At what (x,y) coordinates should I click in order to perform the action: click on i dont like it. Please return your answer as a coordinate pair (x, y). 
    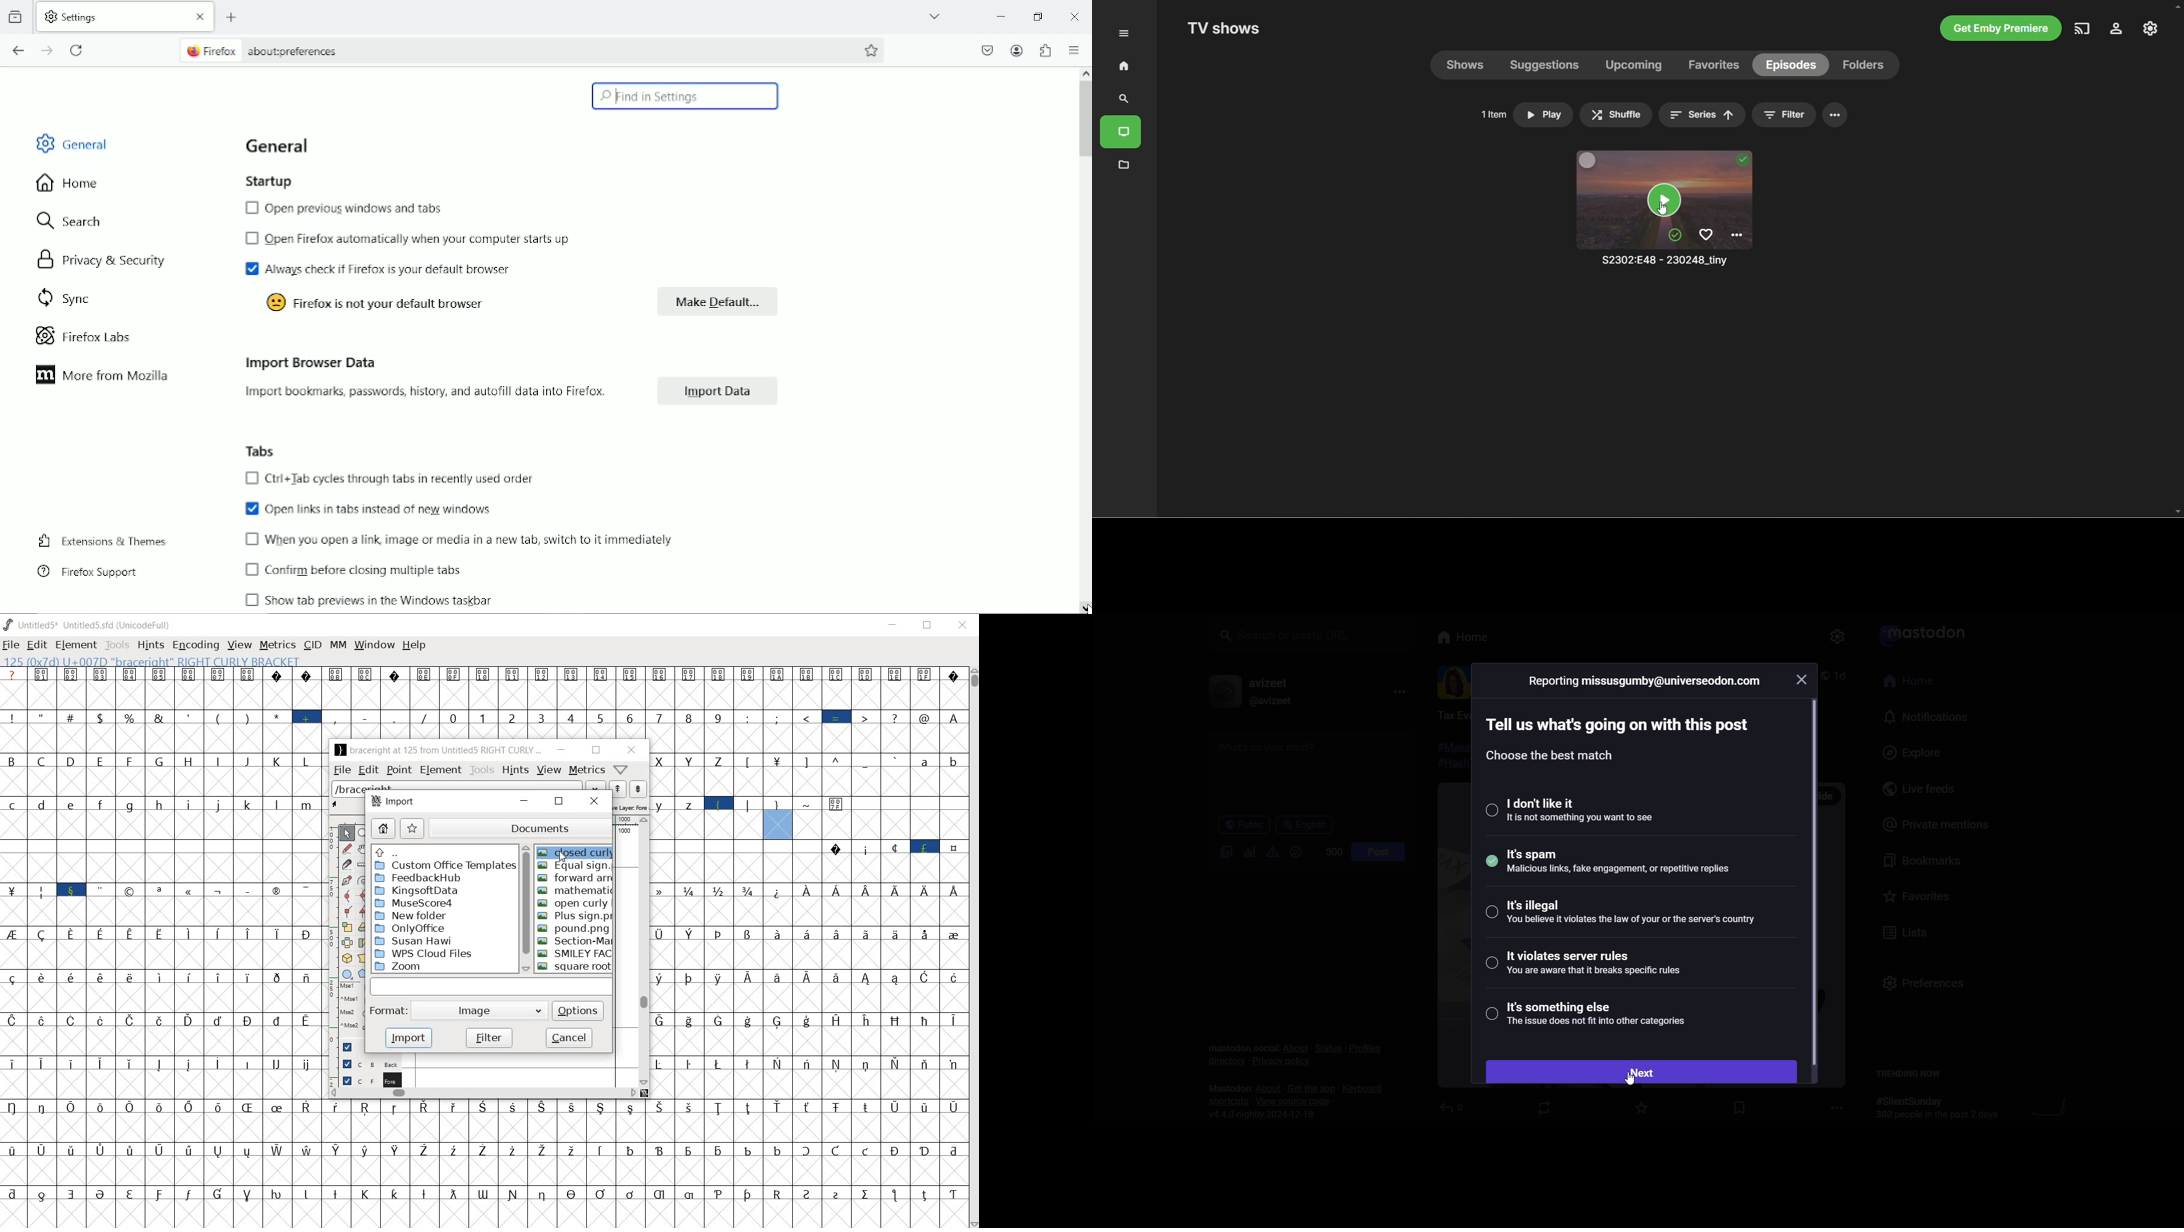
    Looking at the image, I should click on (1582, 809).